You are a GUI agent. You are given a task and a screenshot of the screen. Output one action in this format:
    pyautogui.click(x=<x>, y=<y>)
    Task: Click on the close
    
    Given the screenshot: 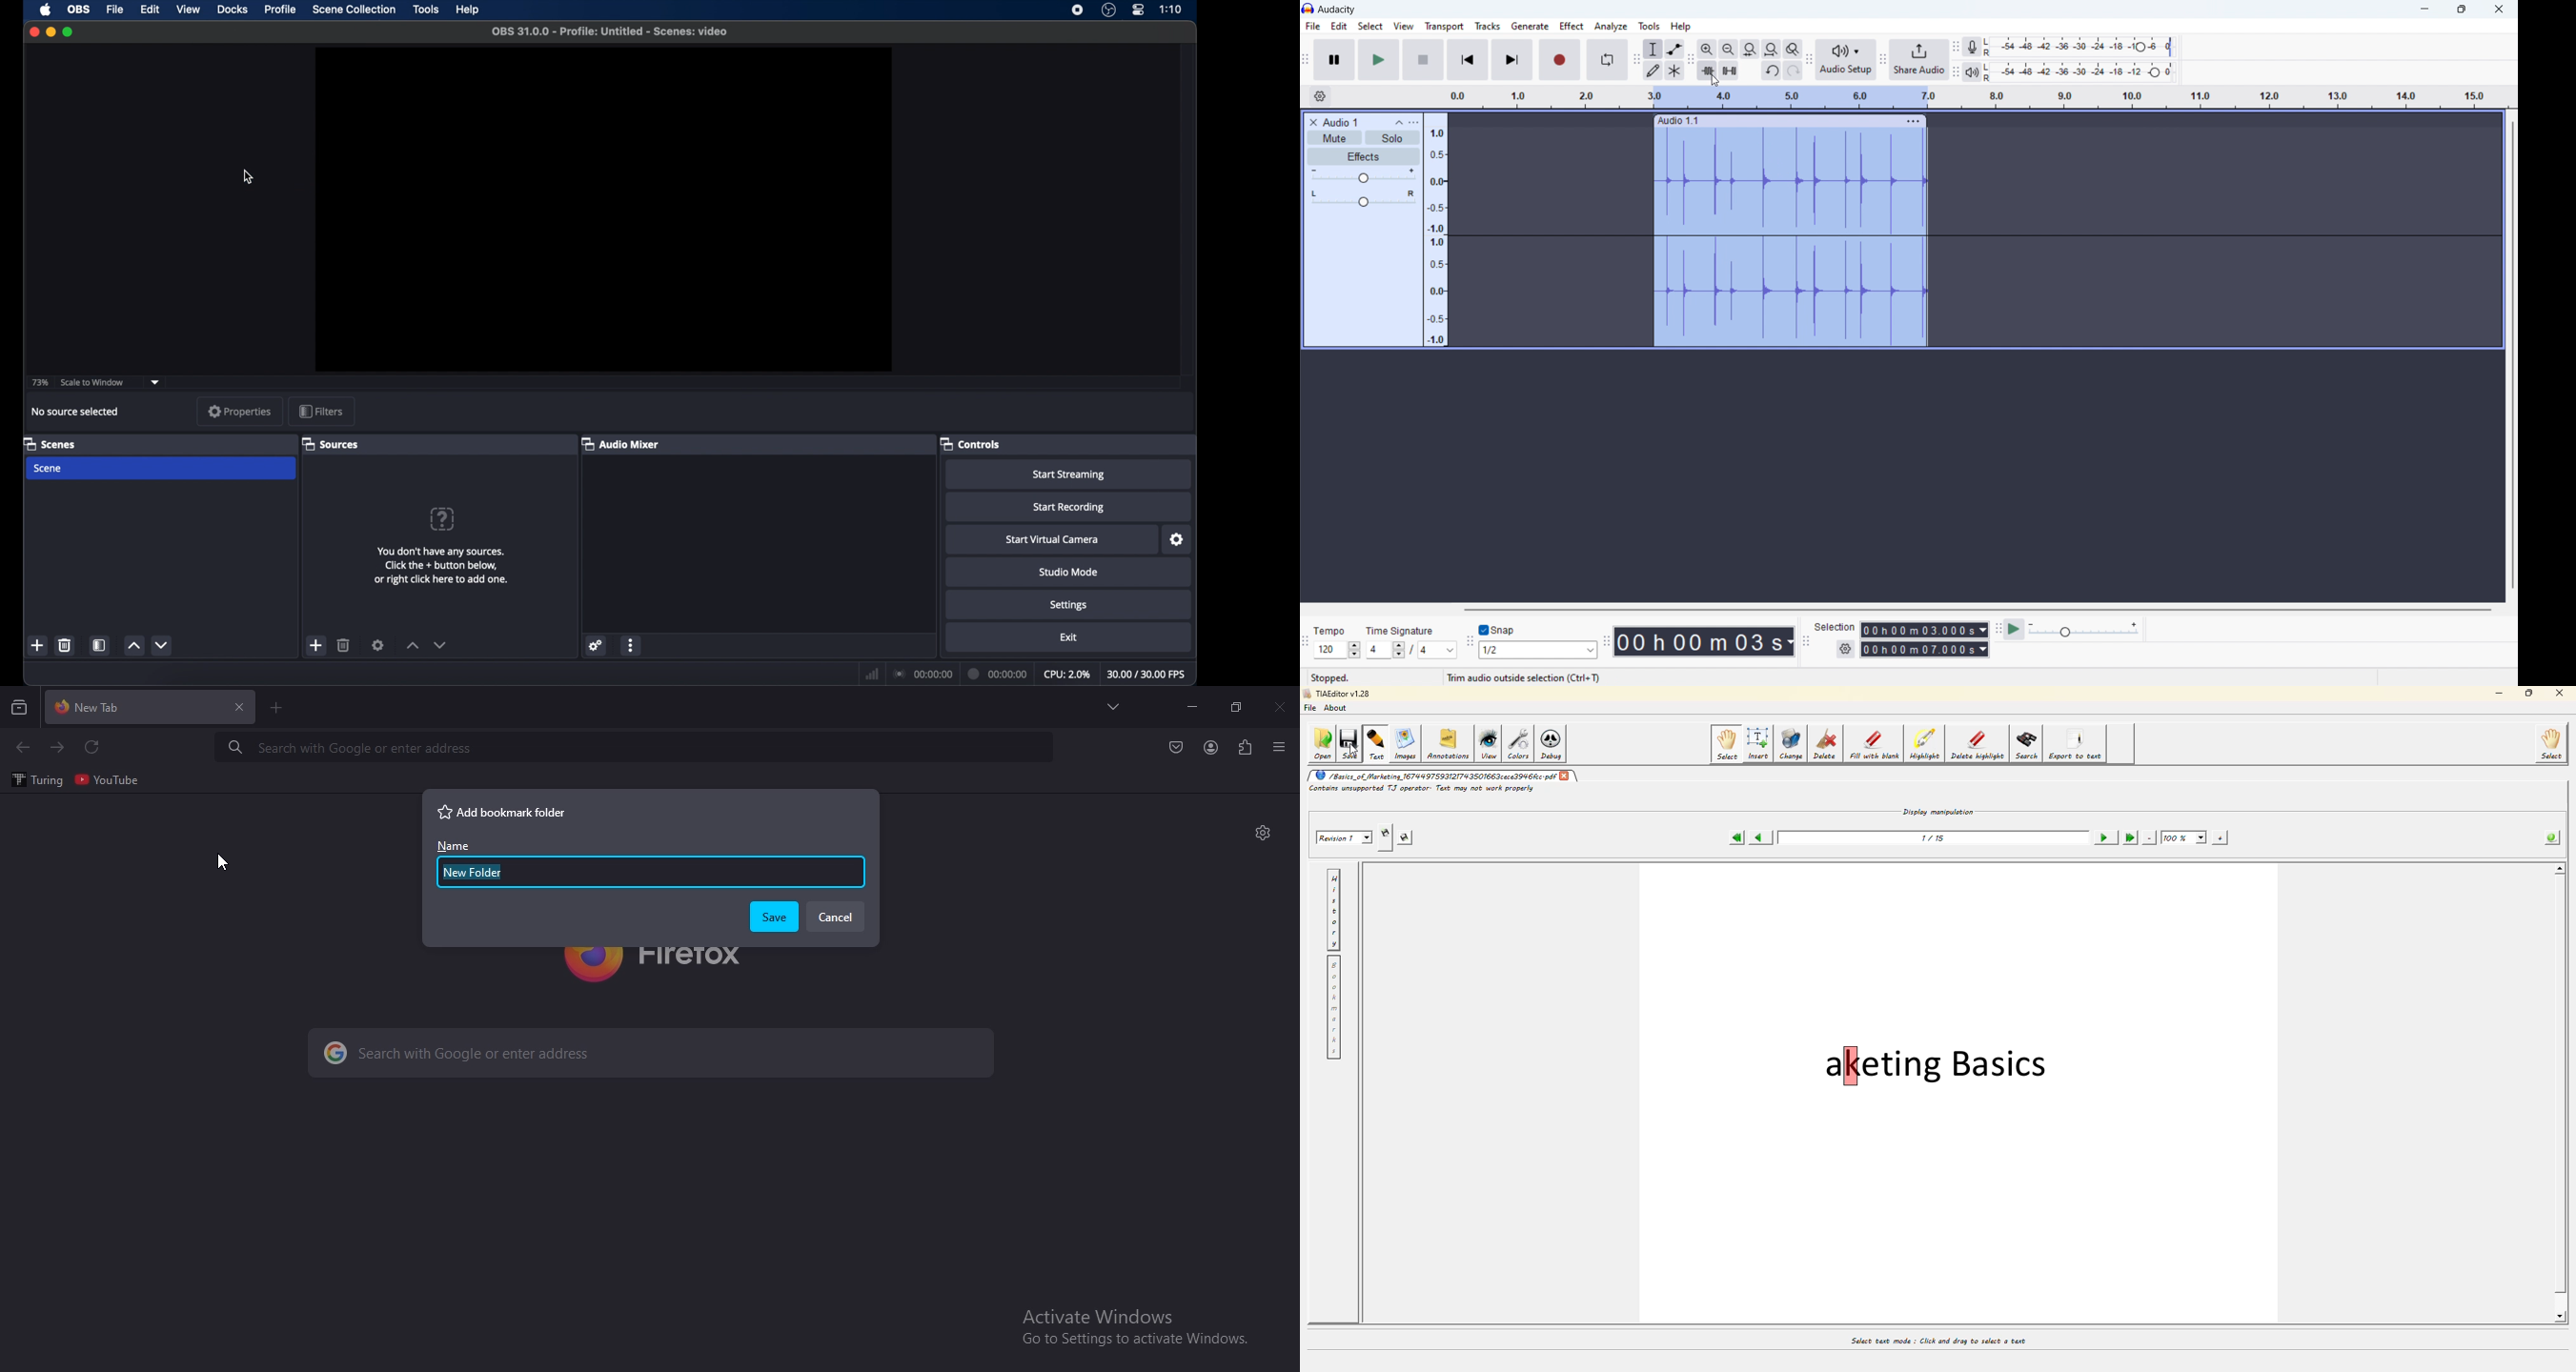 What is the action you would take?
    pyautogui.click(x=34, y=31)
    